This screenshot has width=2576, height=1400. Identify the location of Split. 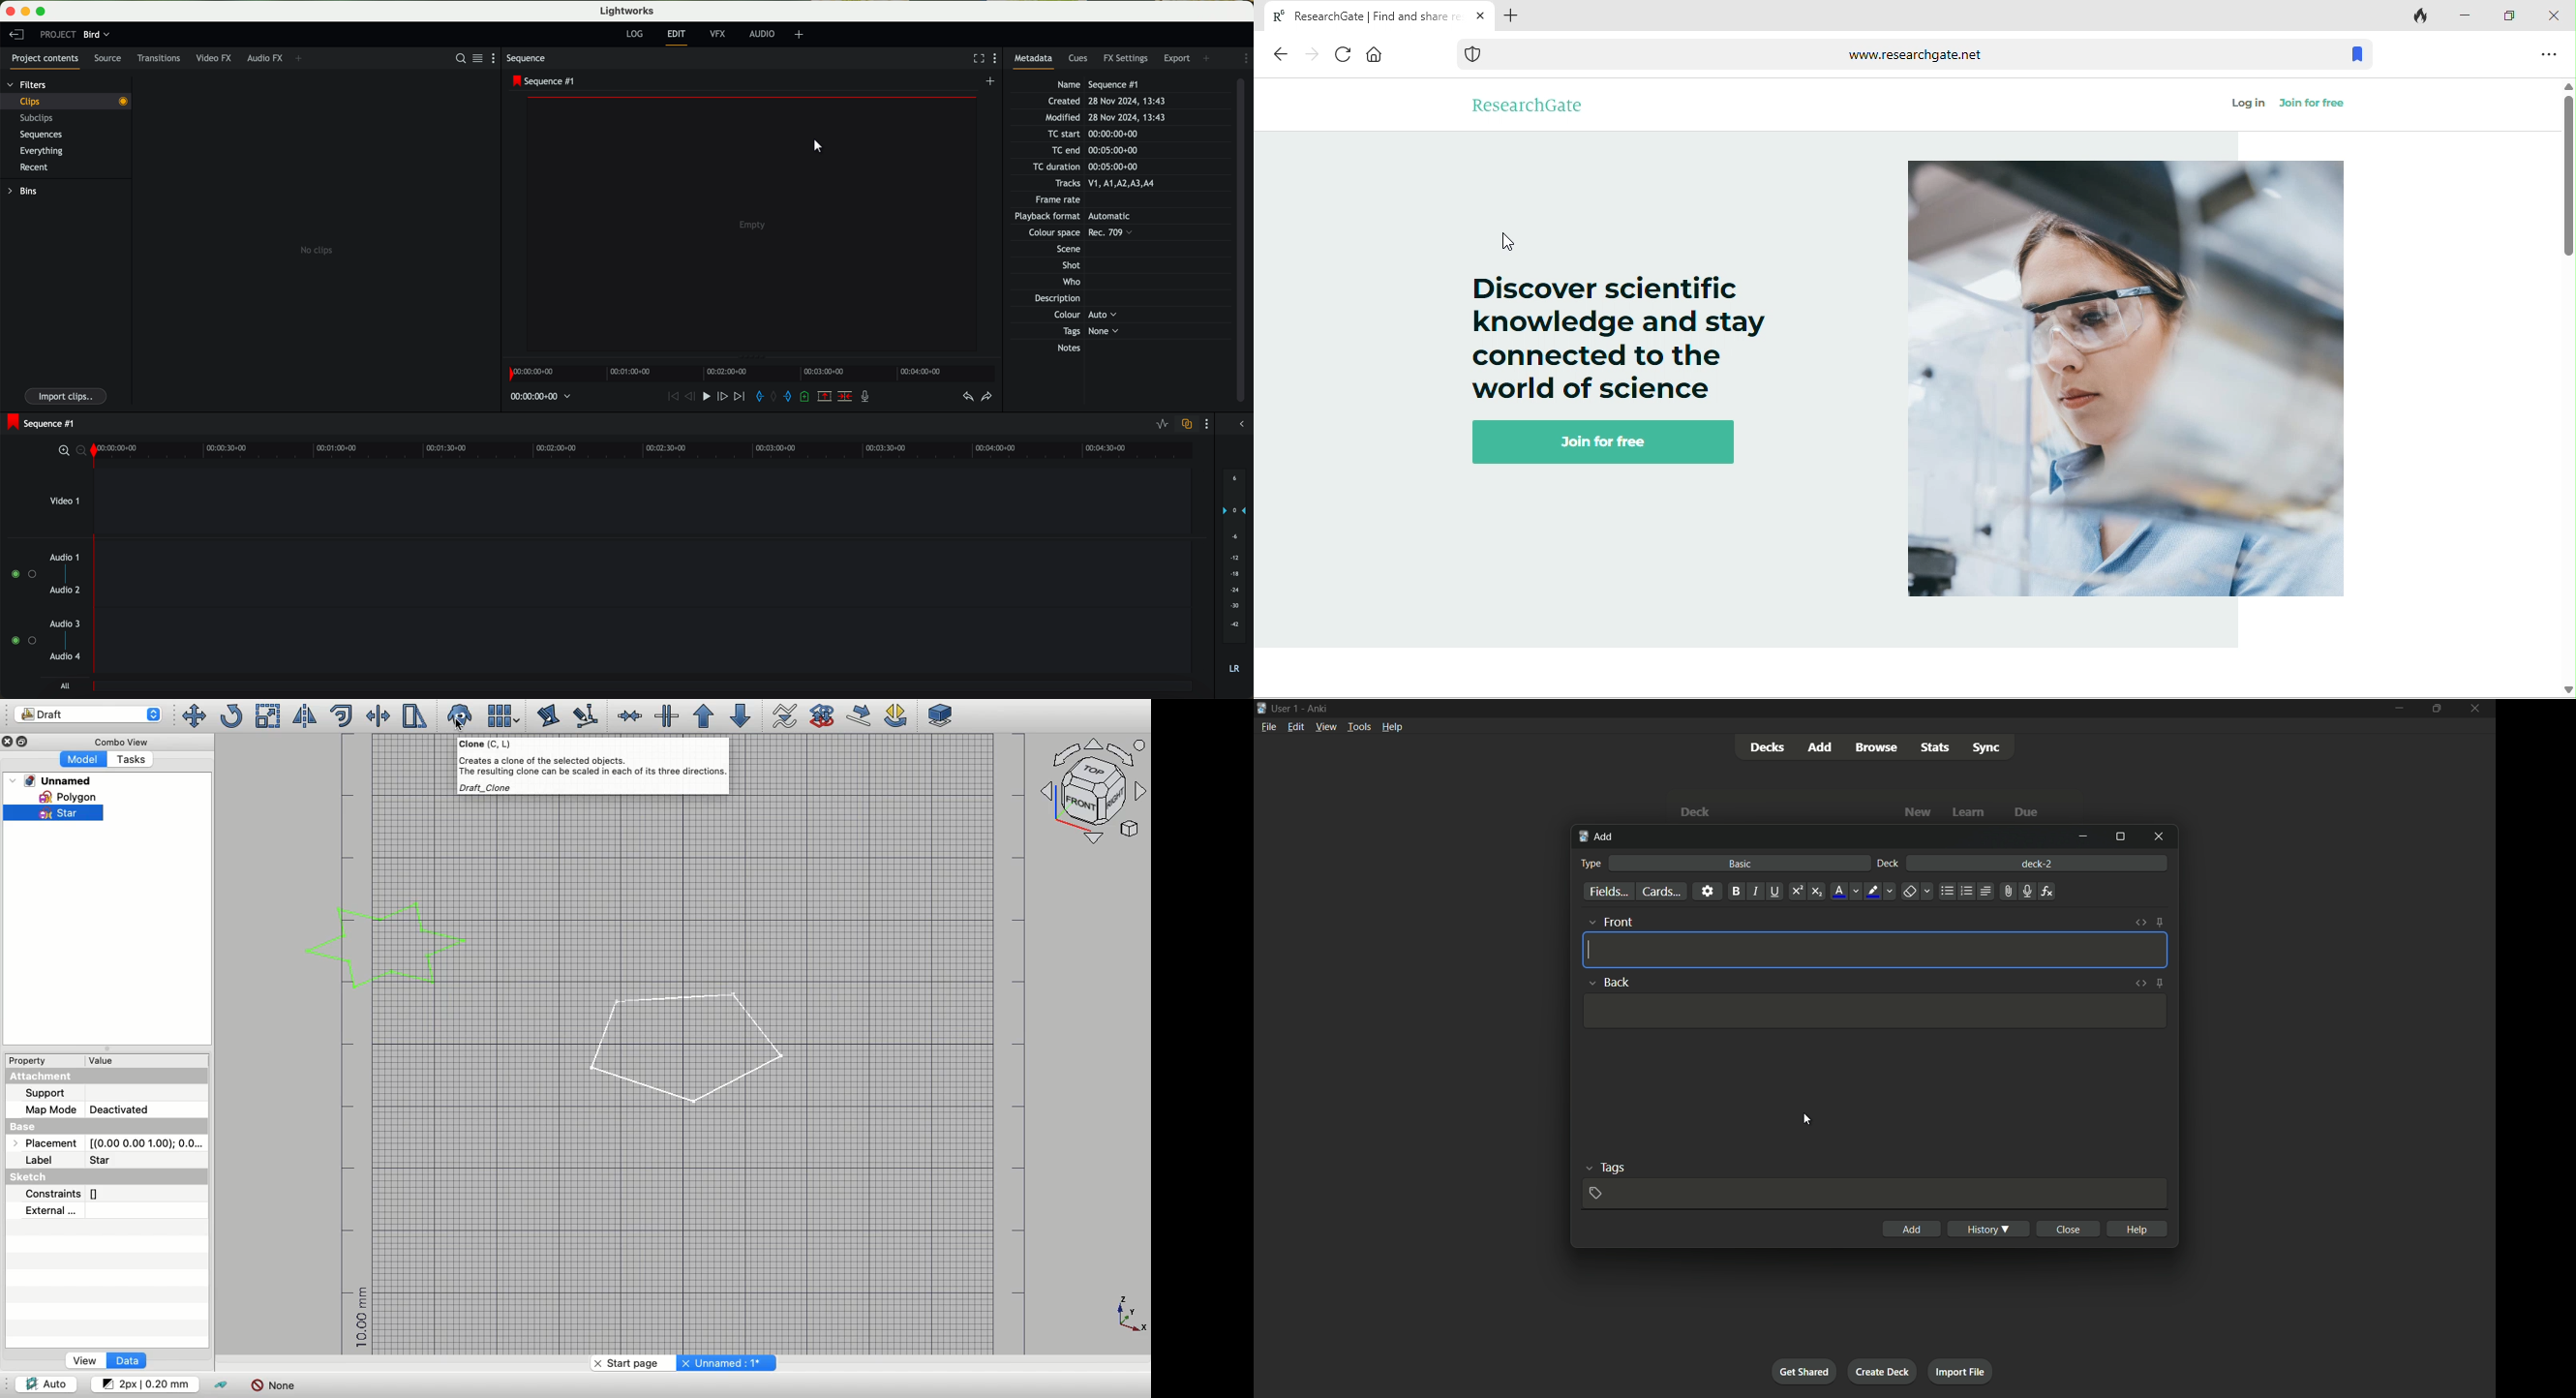
(666, 716).